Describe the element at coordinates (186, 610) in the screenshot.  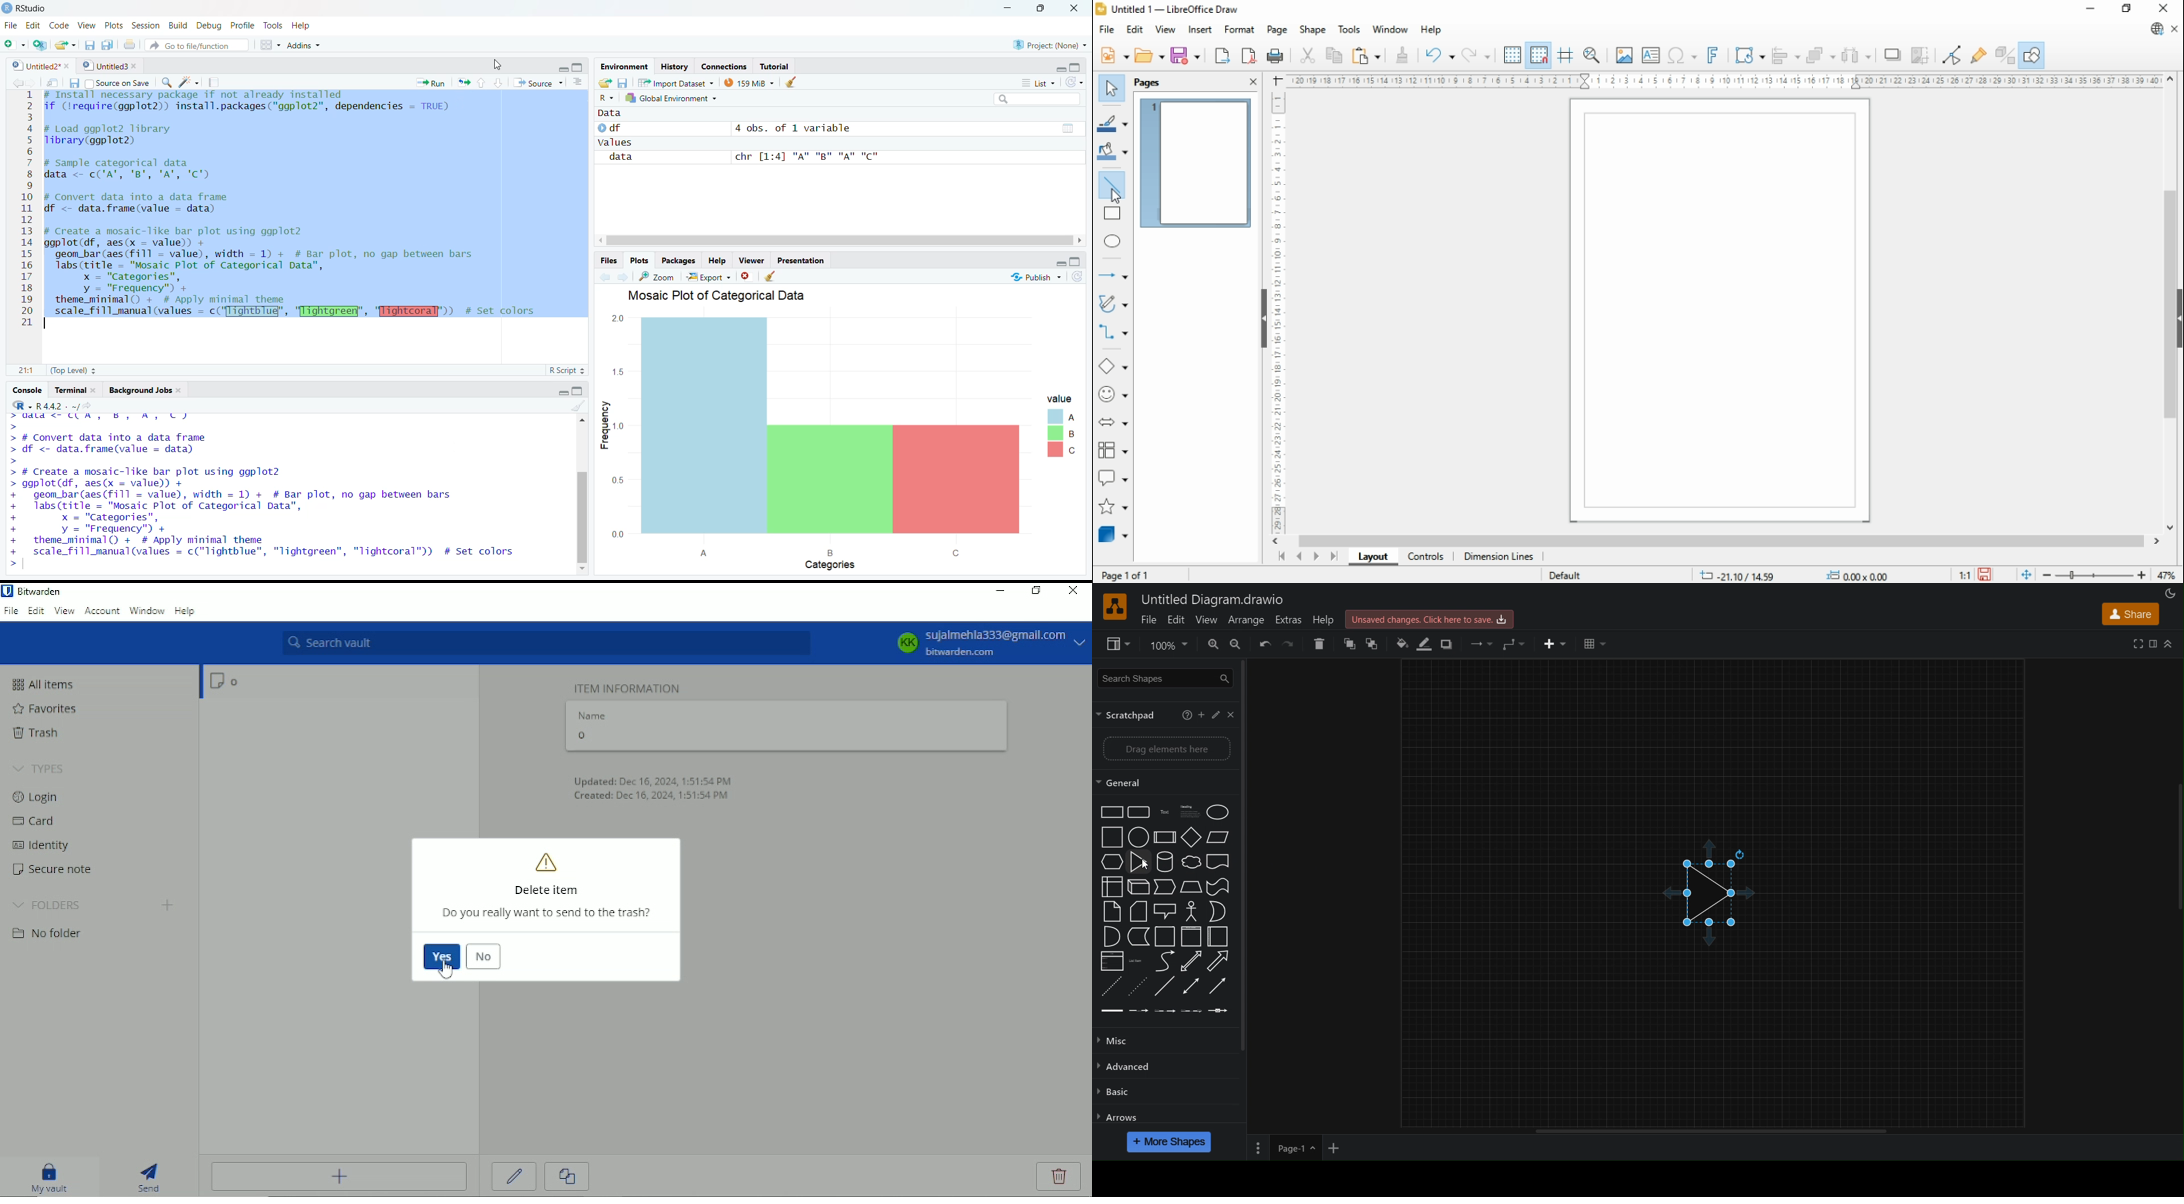
I see `Help` at that location.